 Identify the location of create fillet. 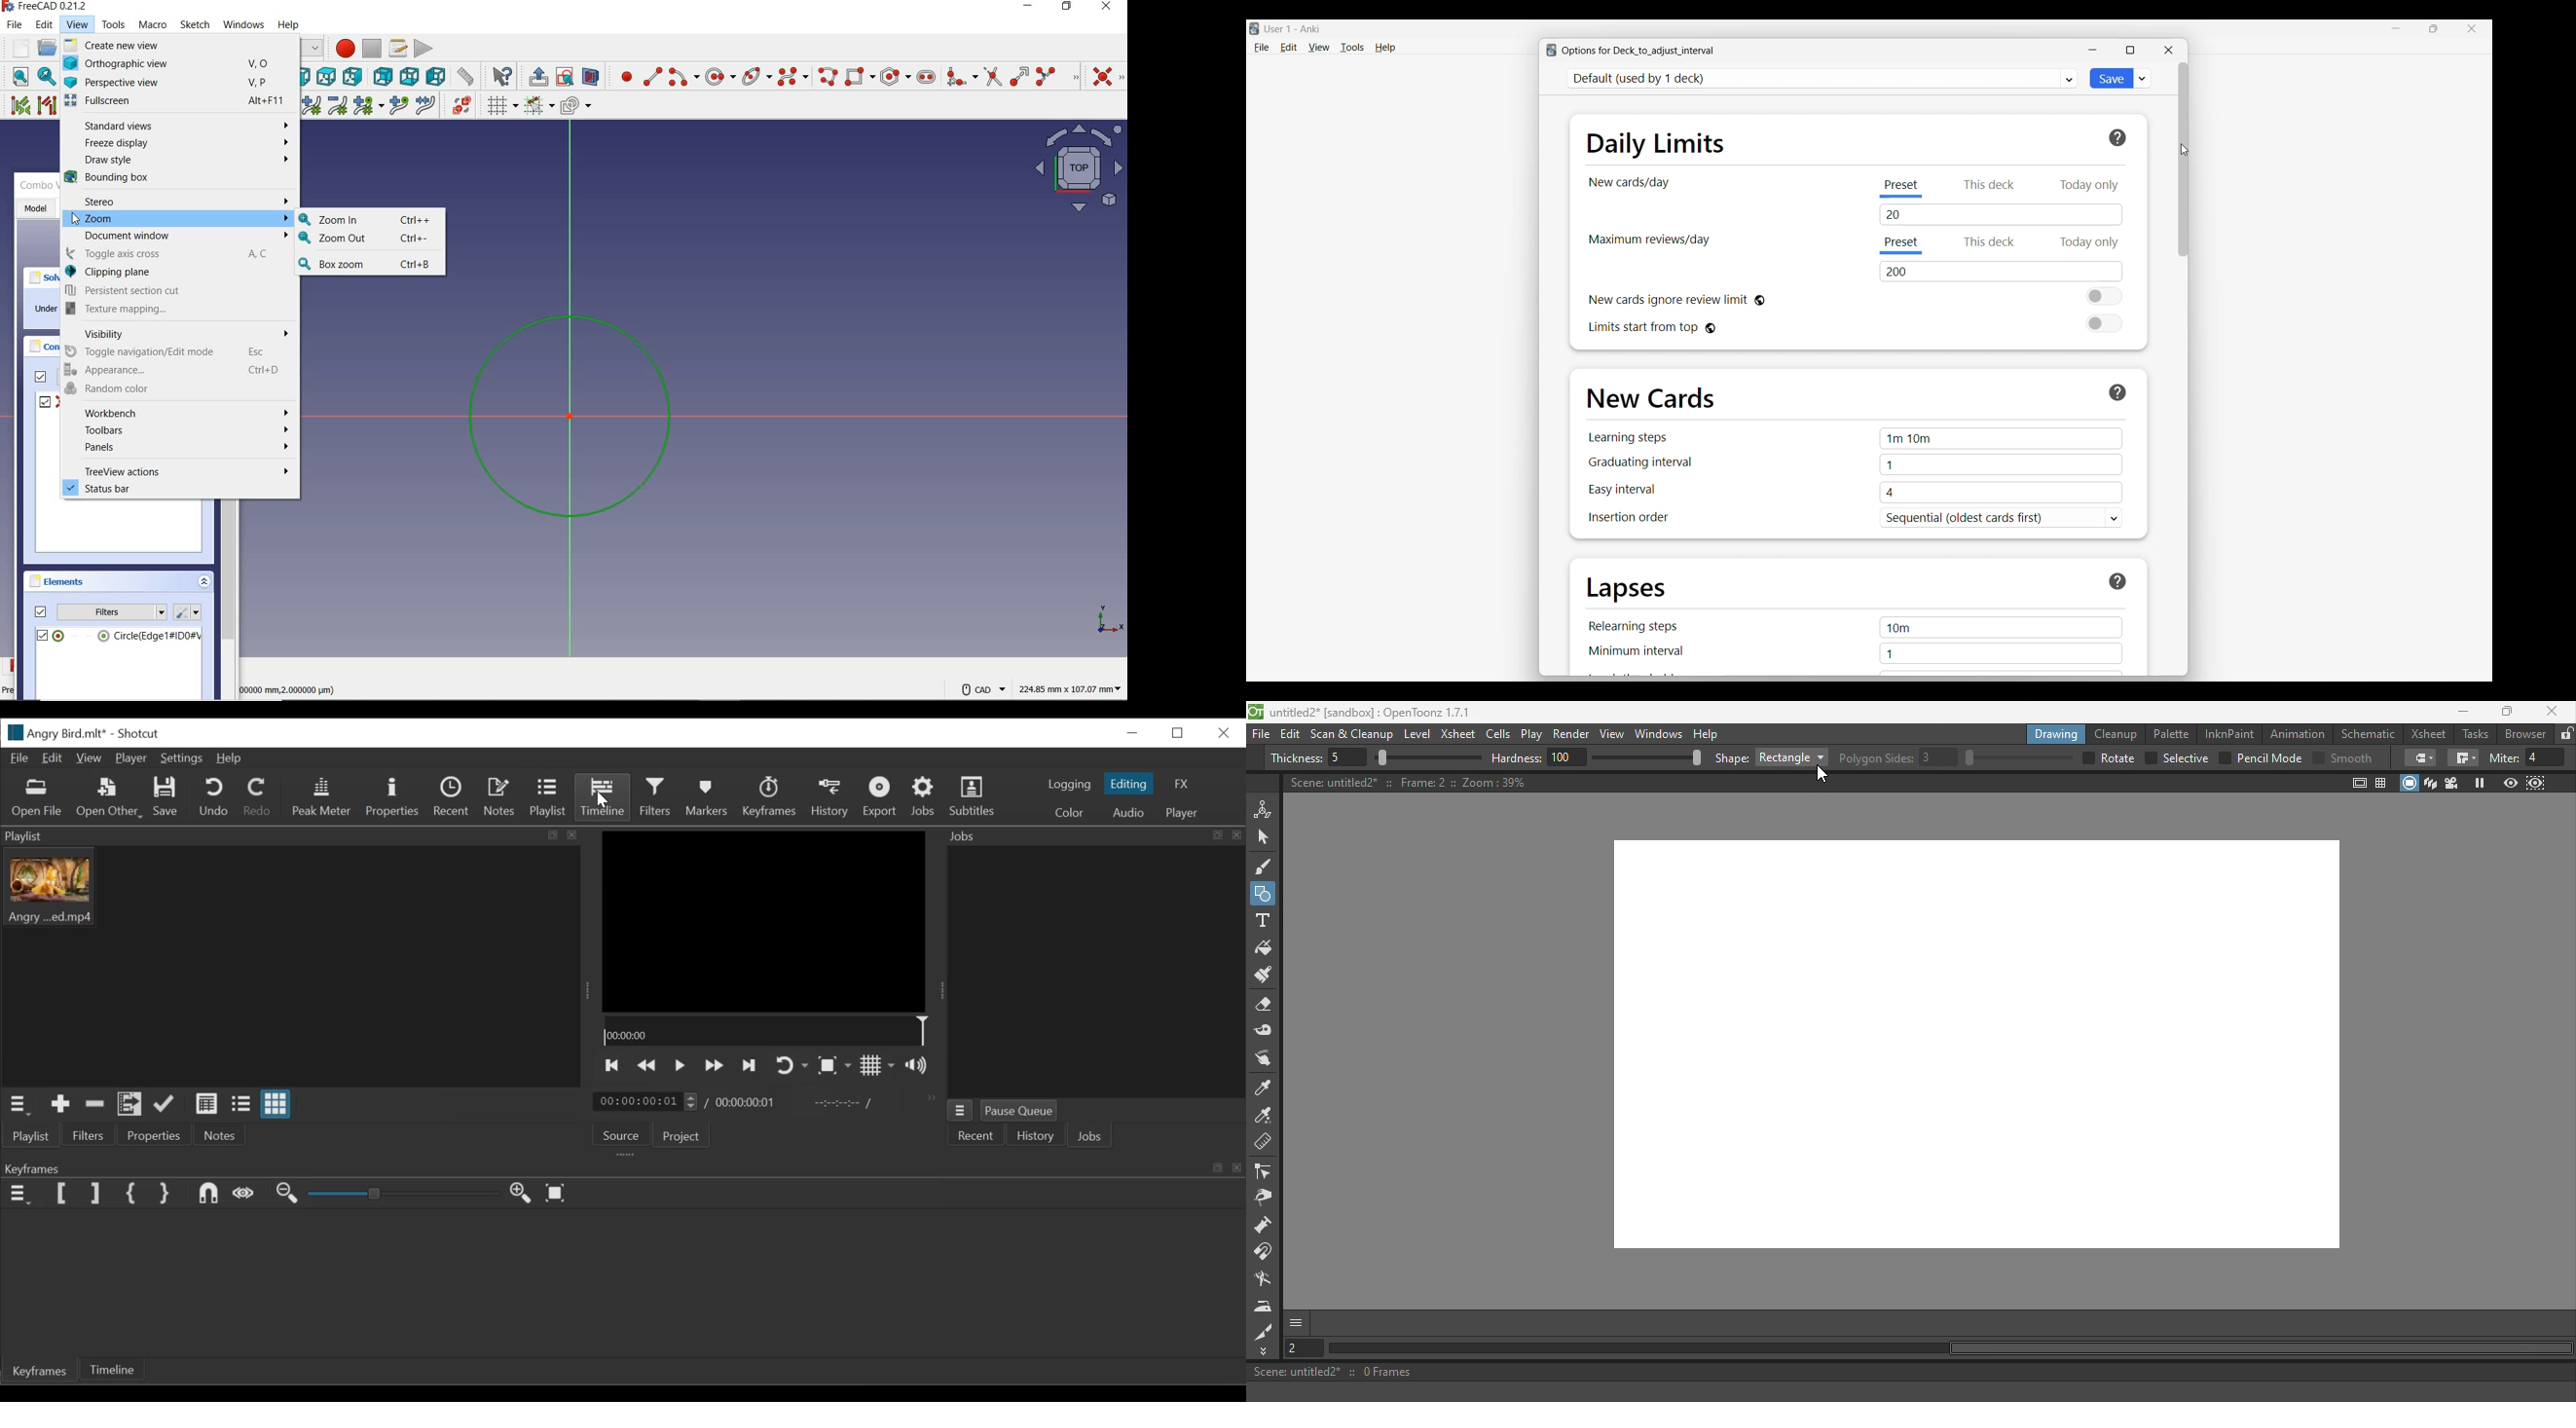
(961, 78).